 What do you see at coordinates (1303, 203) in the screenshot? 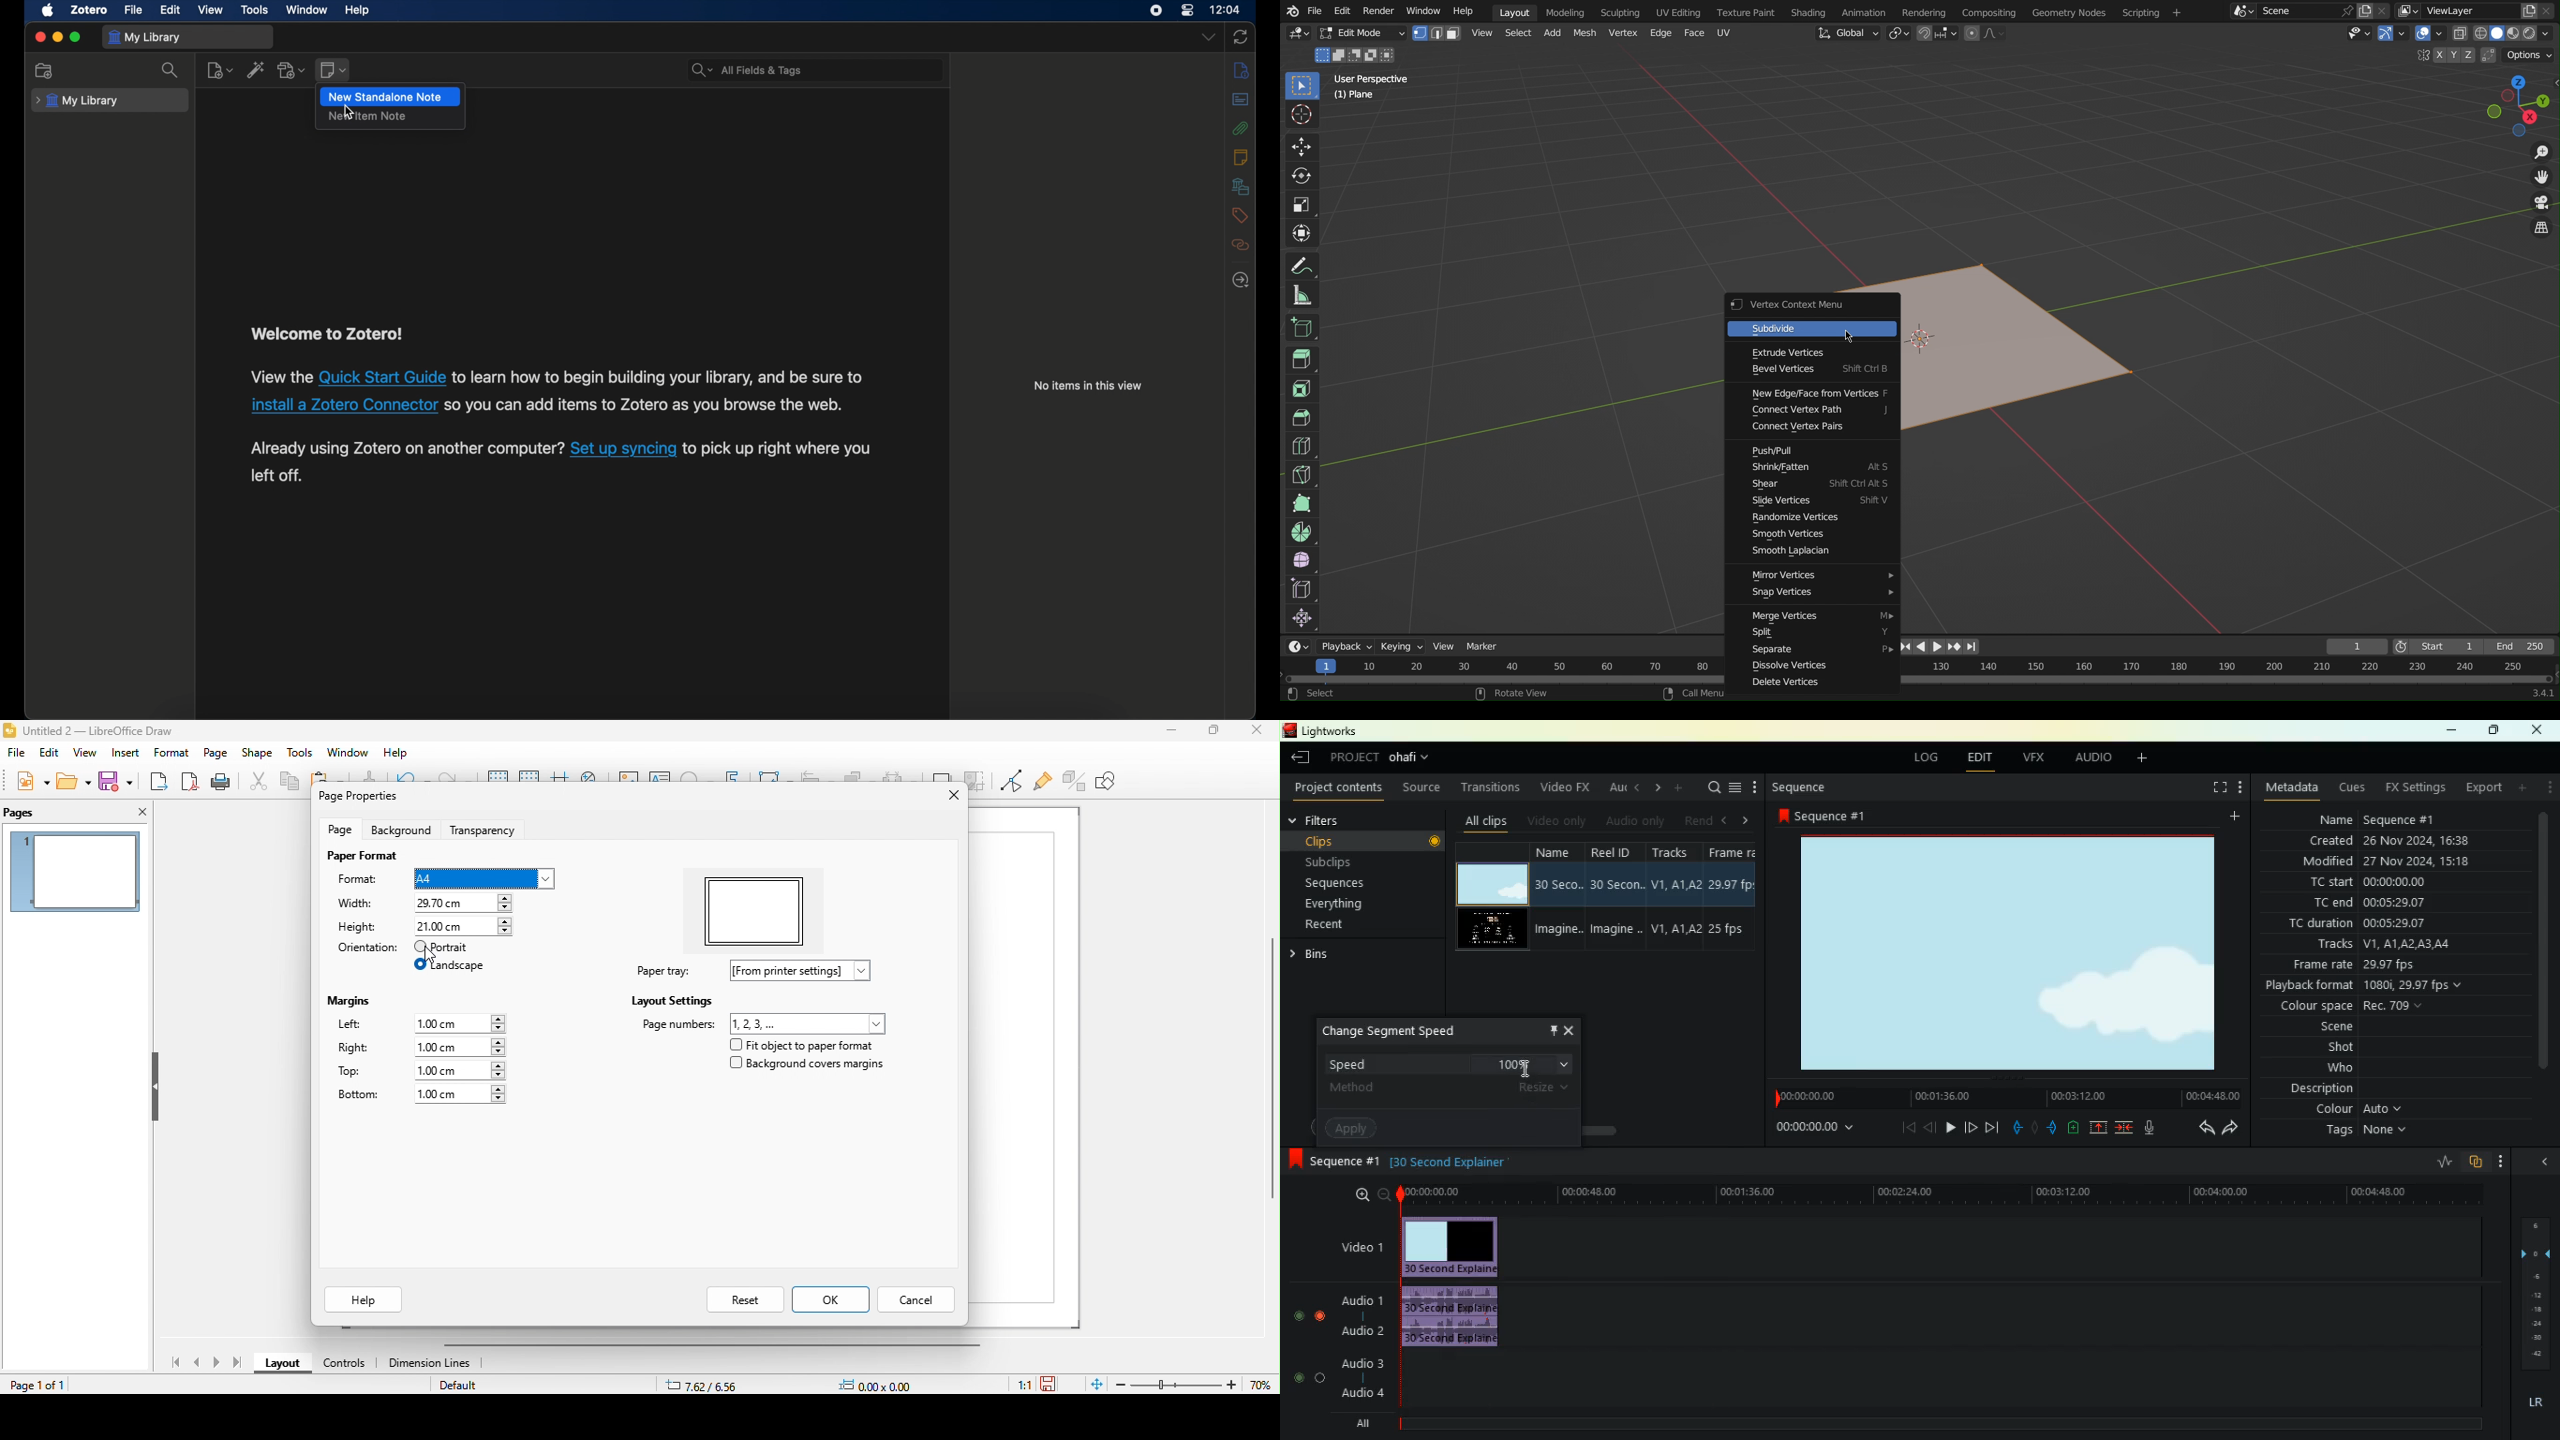
I see `Scale` at bounding box center [1303, 203].